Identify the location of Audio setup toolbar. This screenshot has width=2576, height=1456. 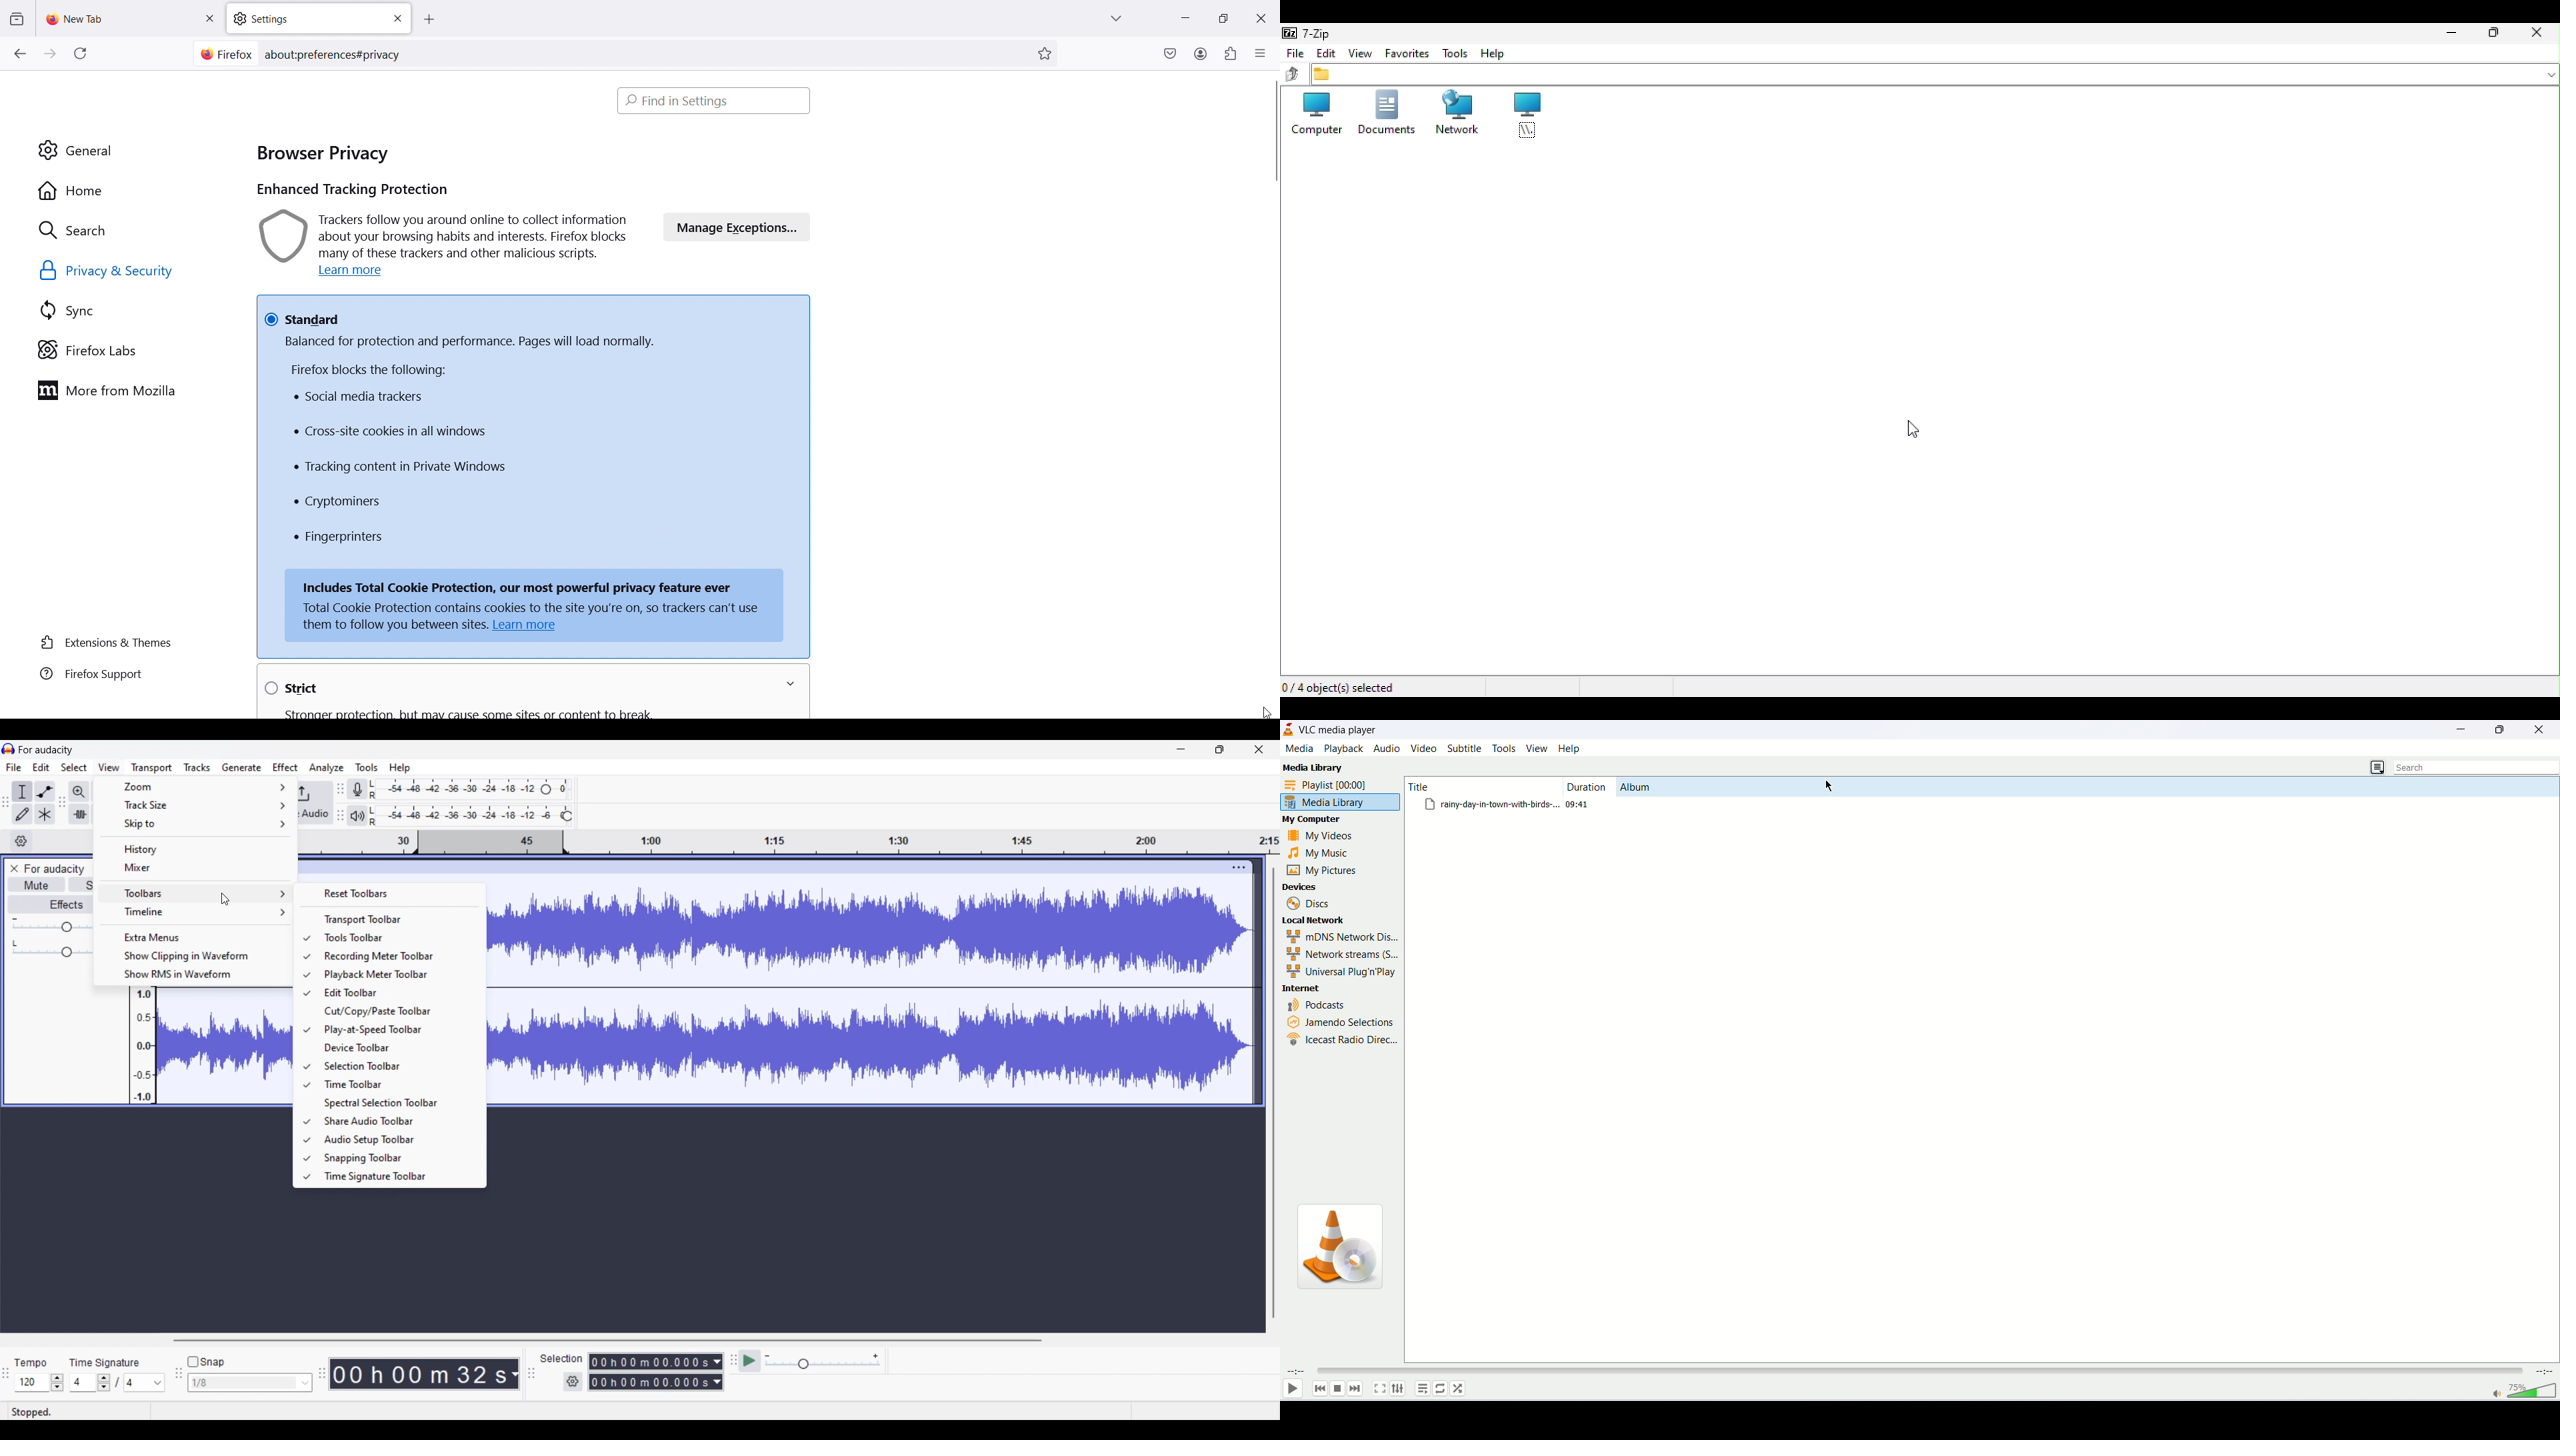
(398, 1140).